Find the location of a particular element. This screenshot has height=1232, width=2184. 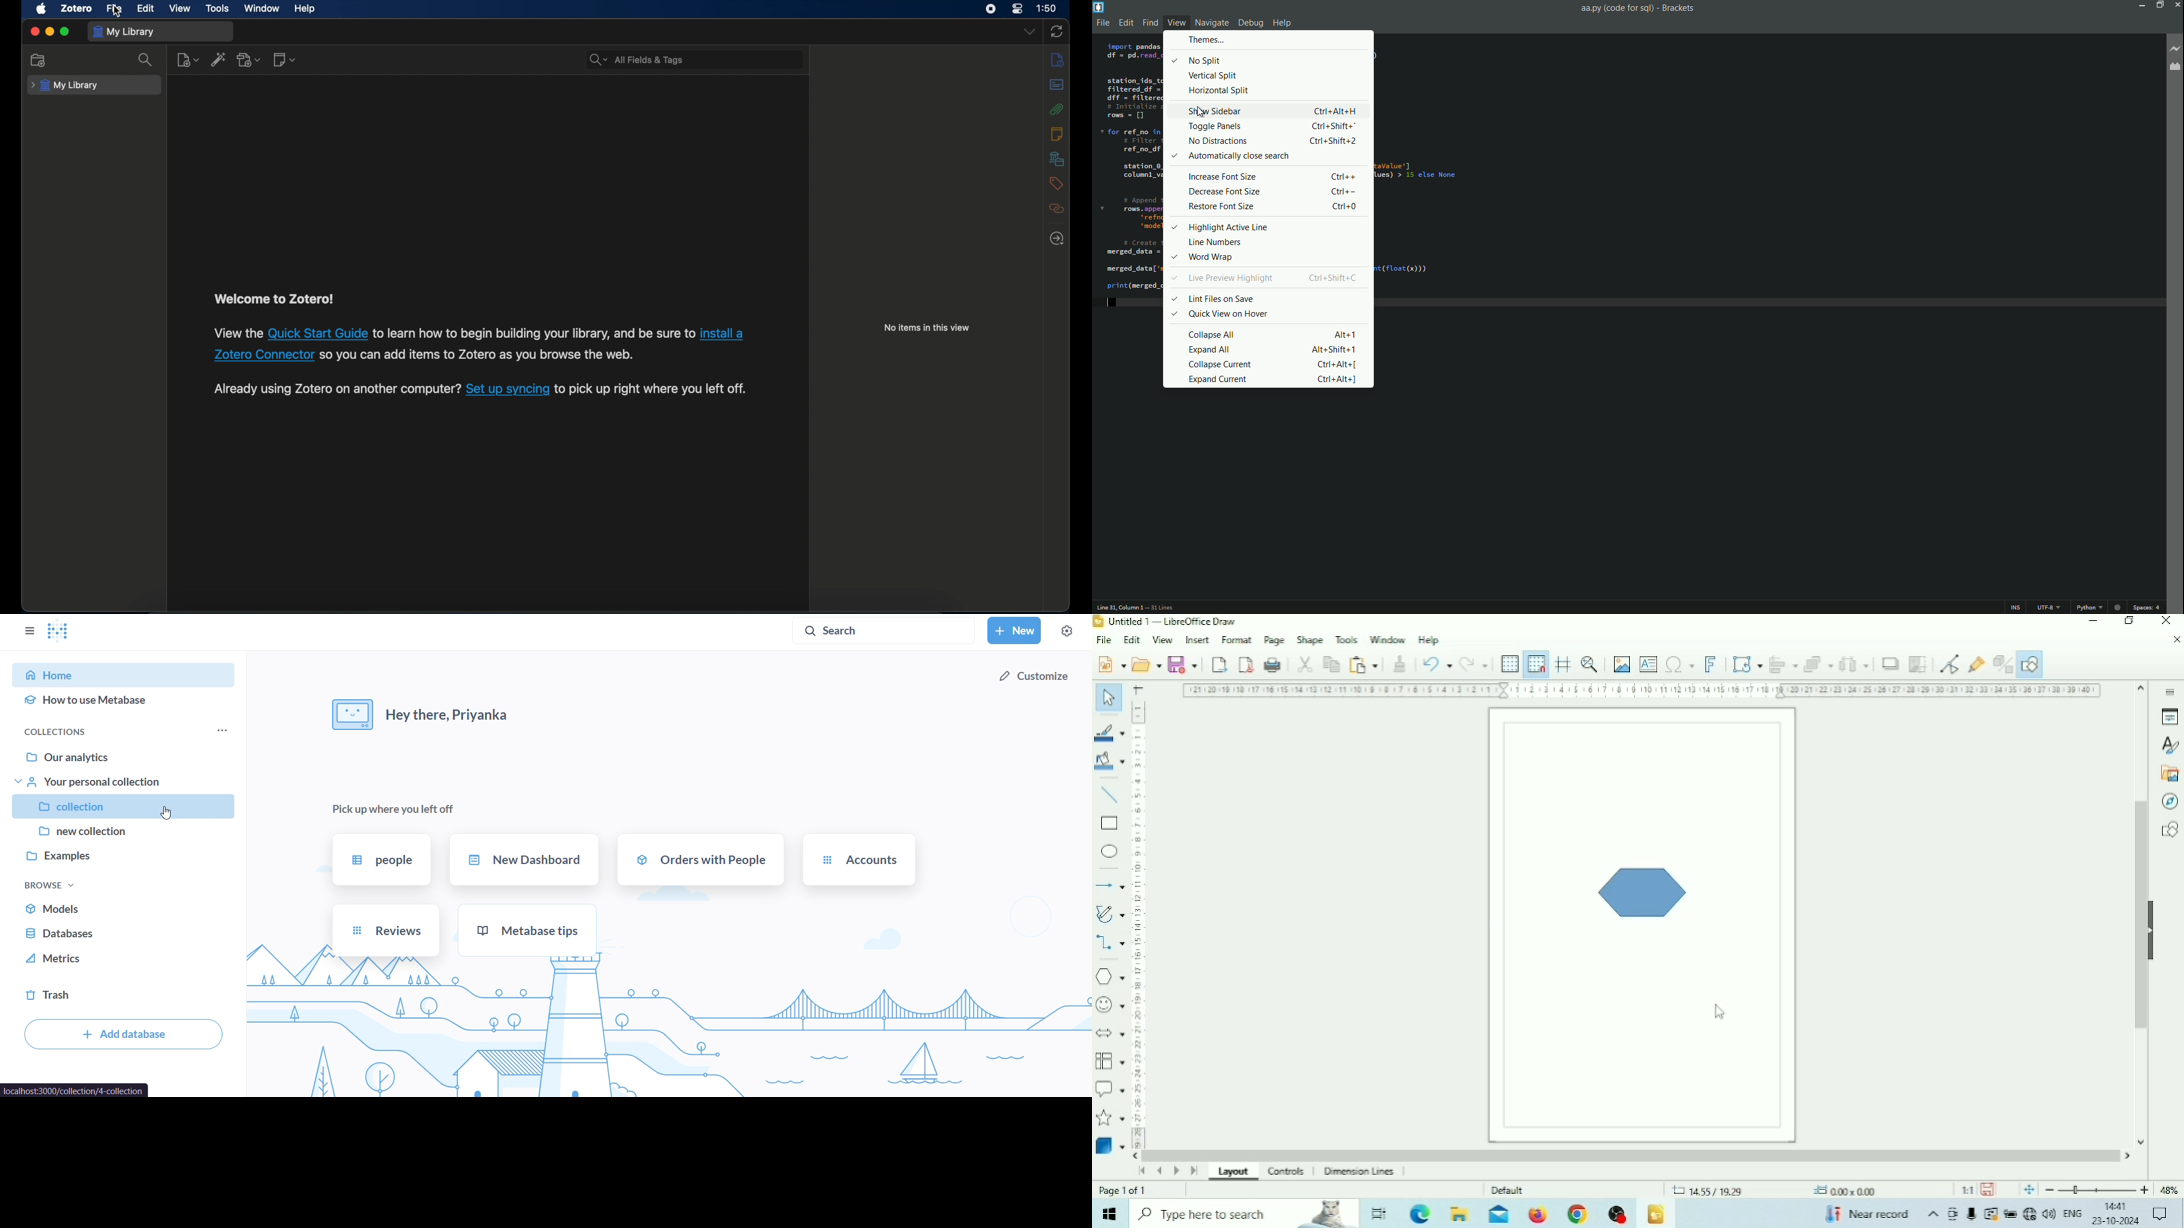

restore font size is located at coordinates (1274, 207).